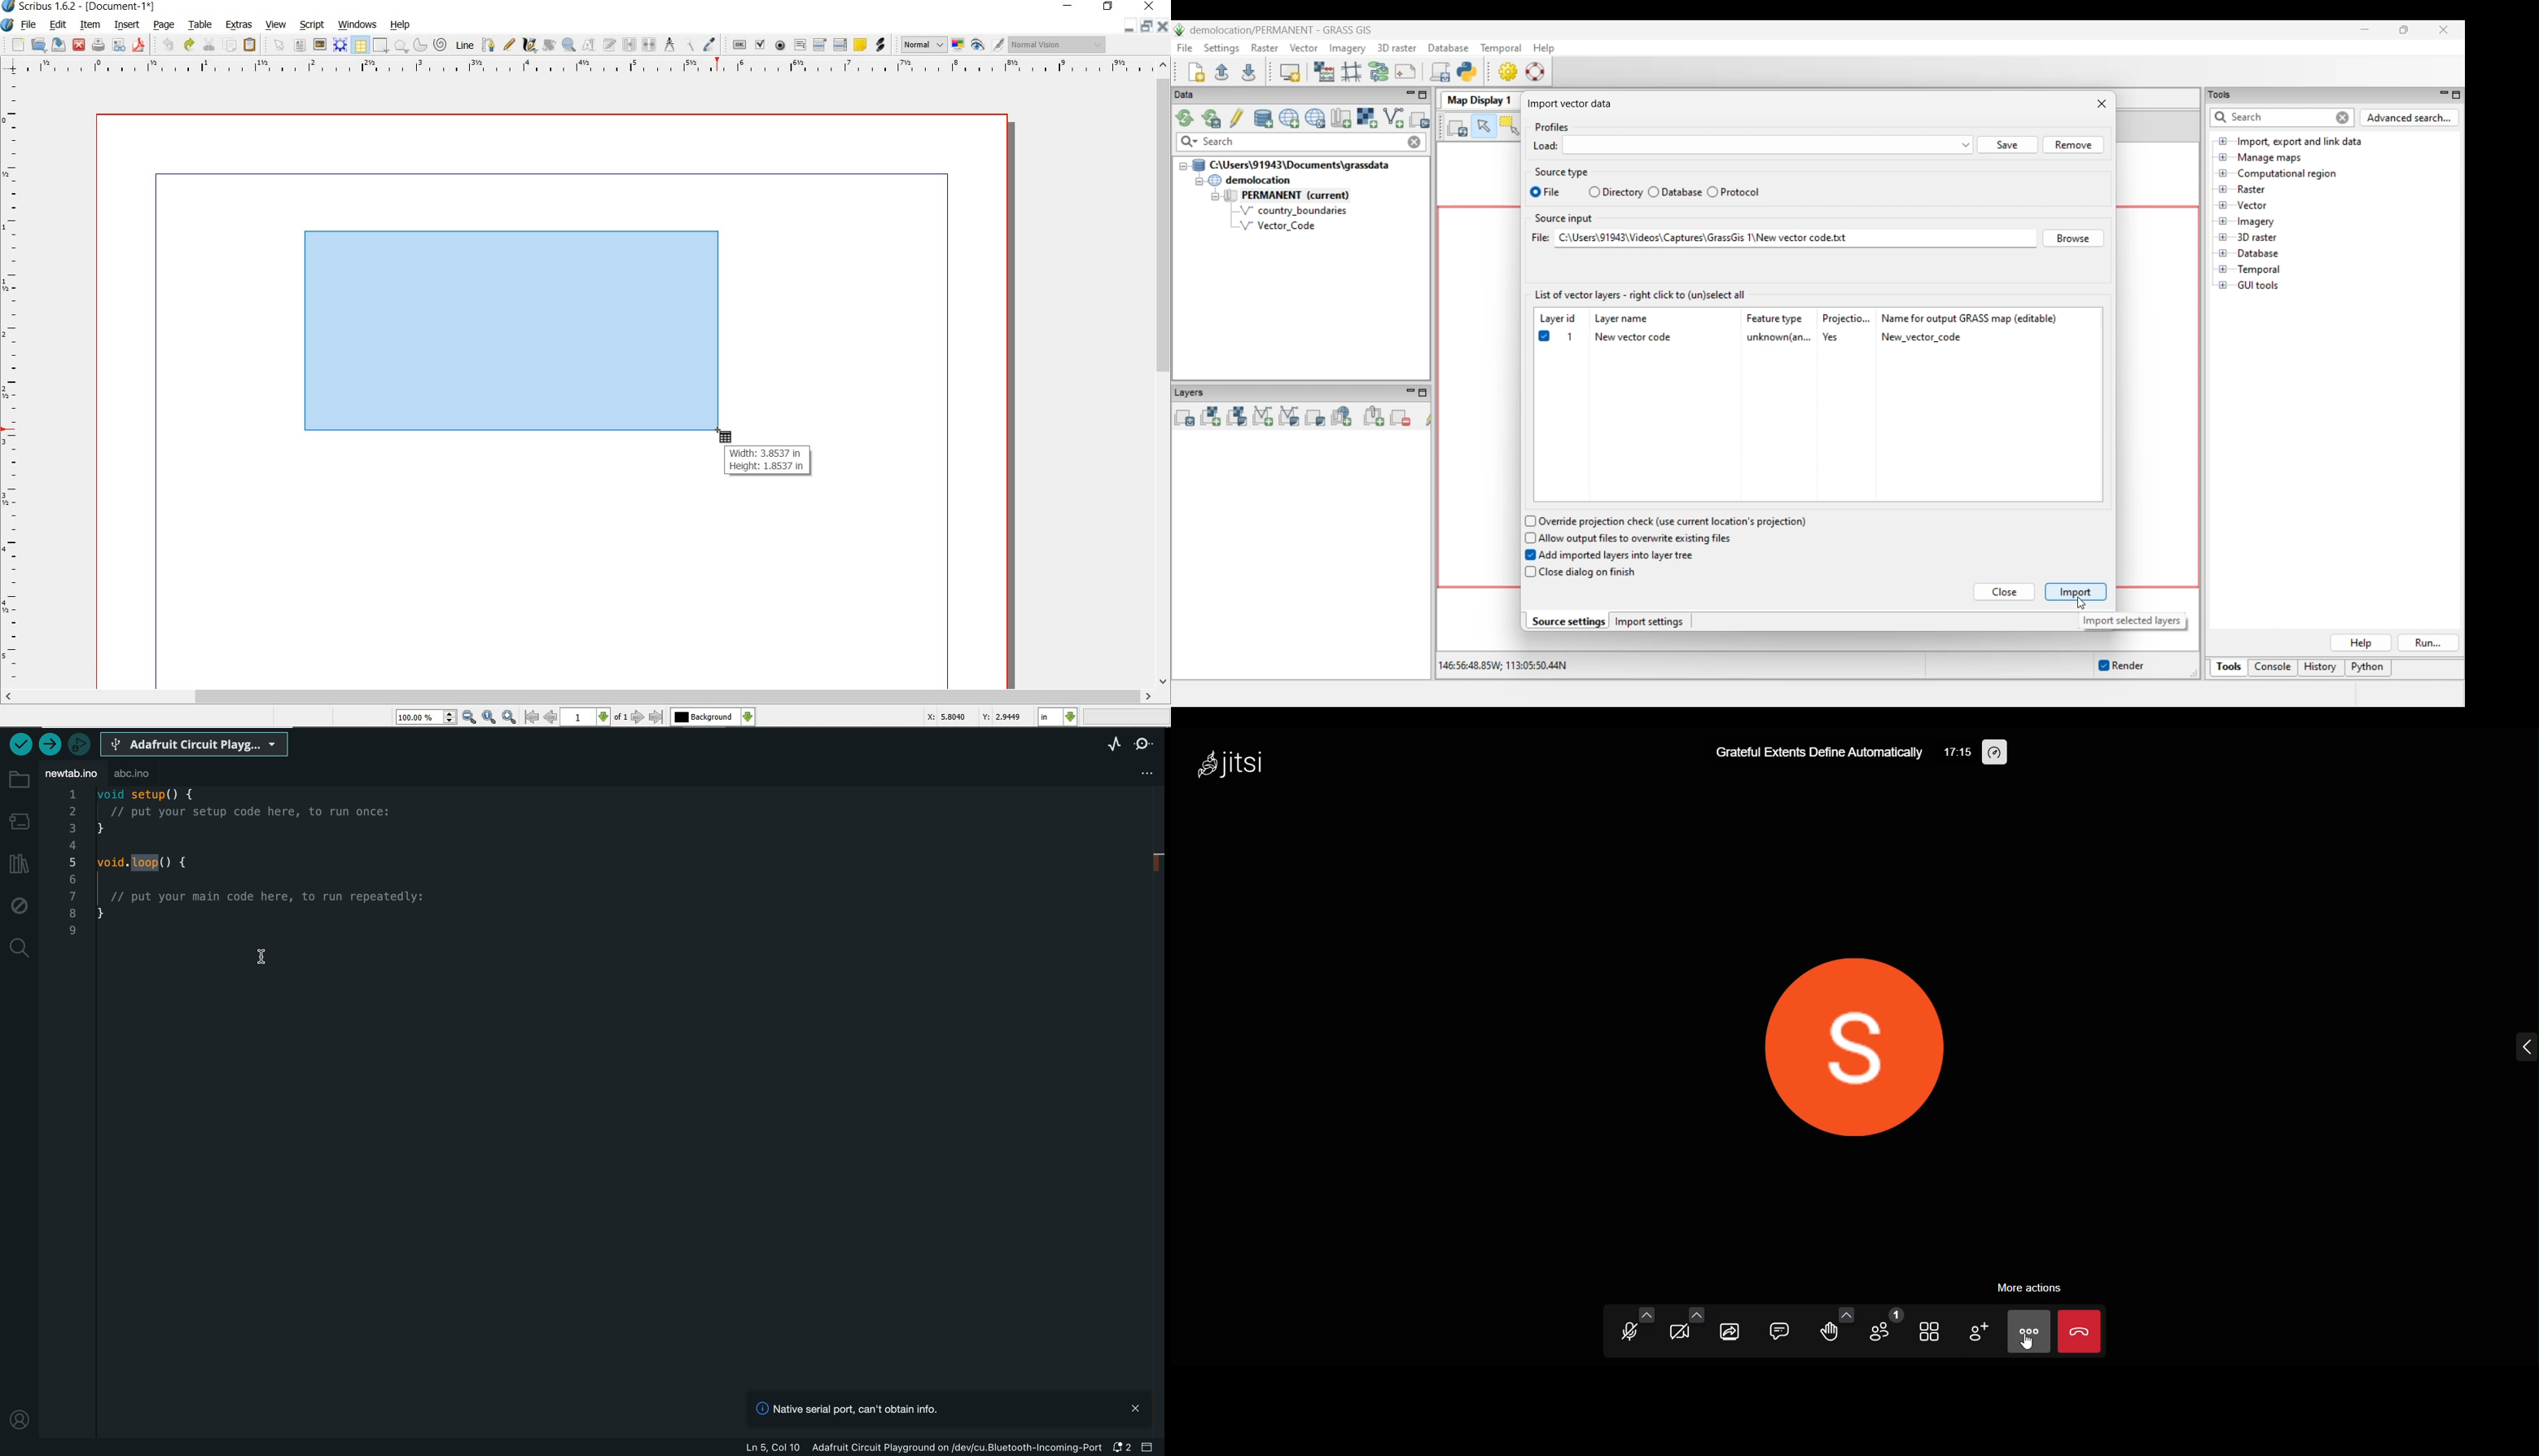 Image resolution: width=2548 pixels, height=1456 pixels. I want to click on open, so click(39, 45).